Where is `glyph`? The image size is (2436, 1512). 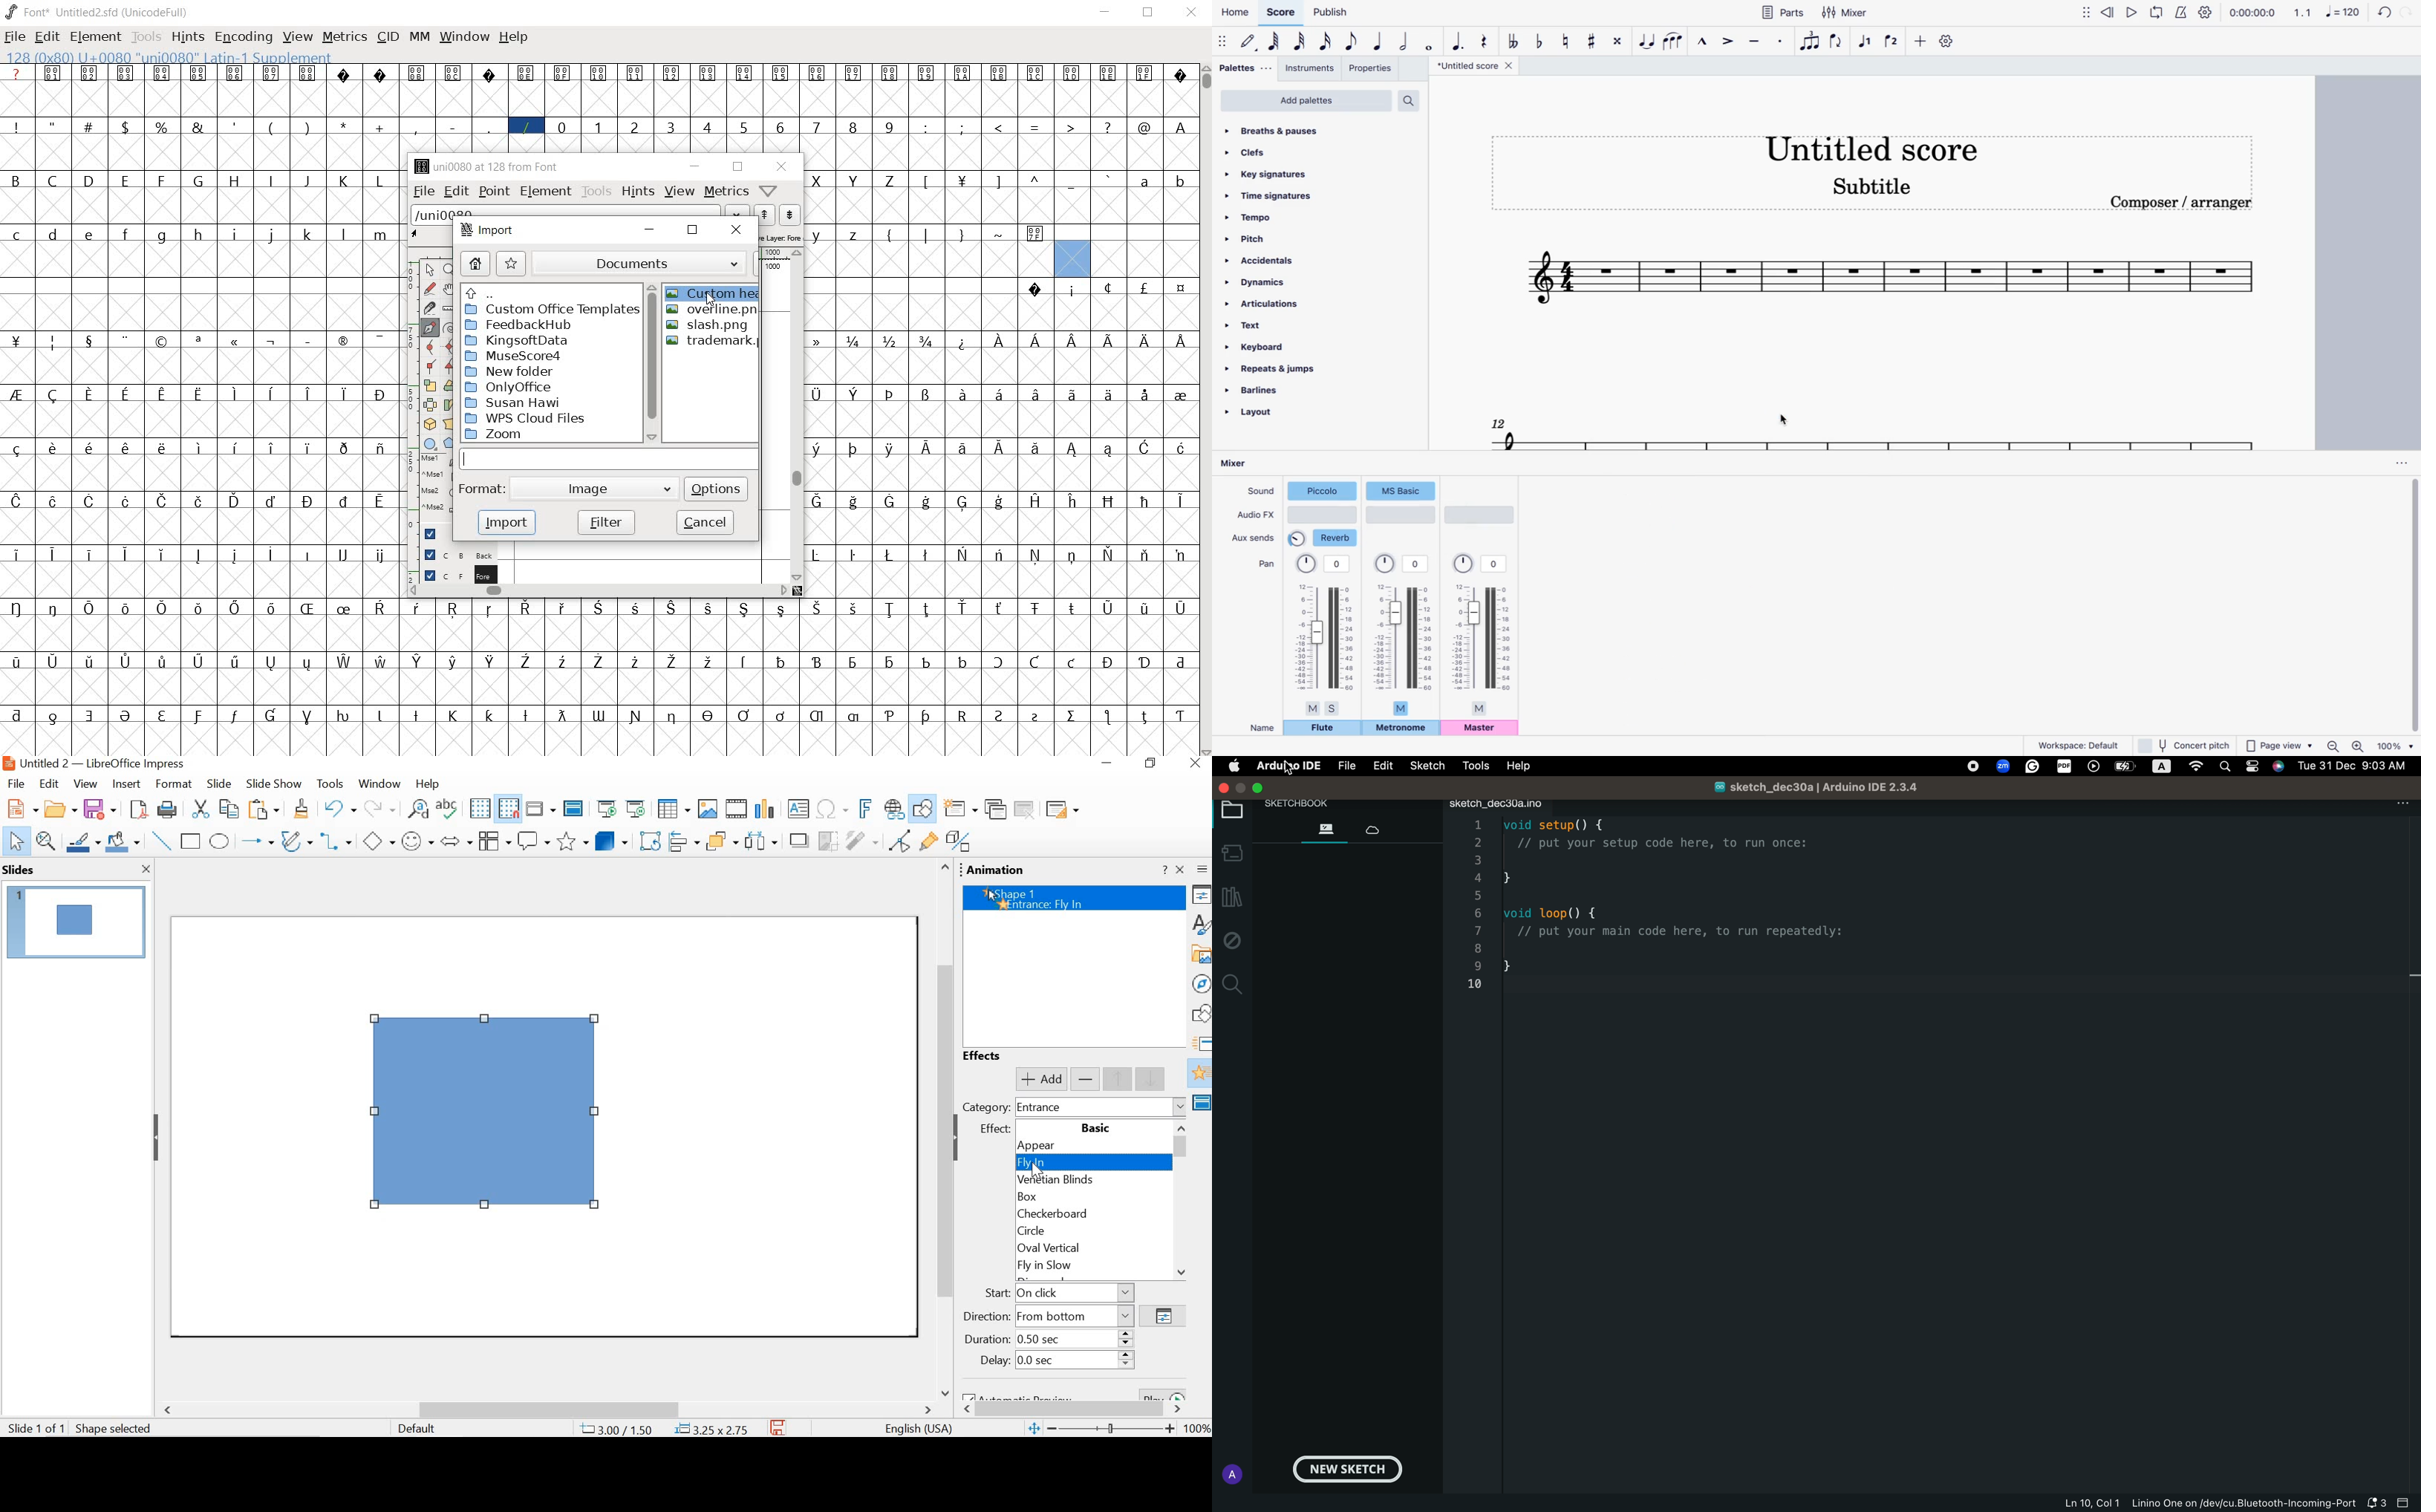 glyph is located at coordinates (1110, 179).